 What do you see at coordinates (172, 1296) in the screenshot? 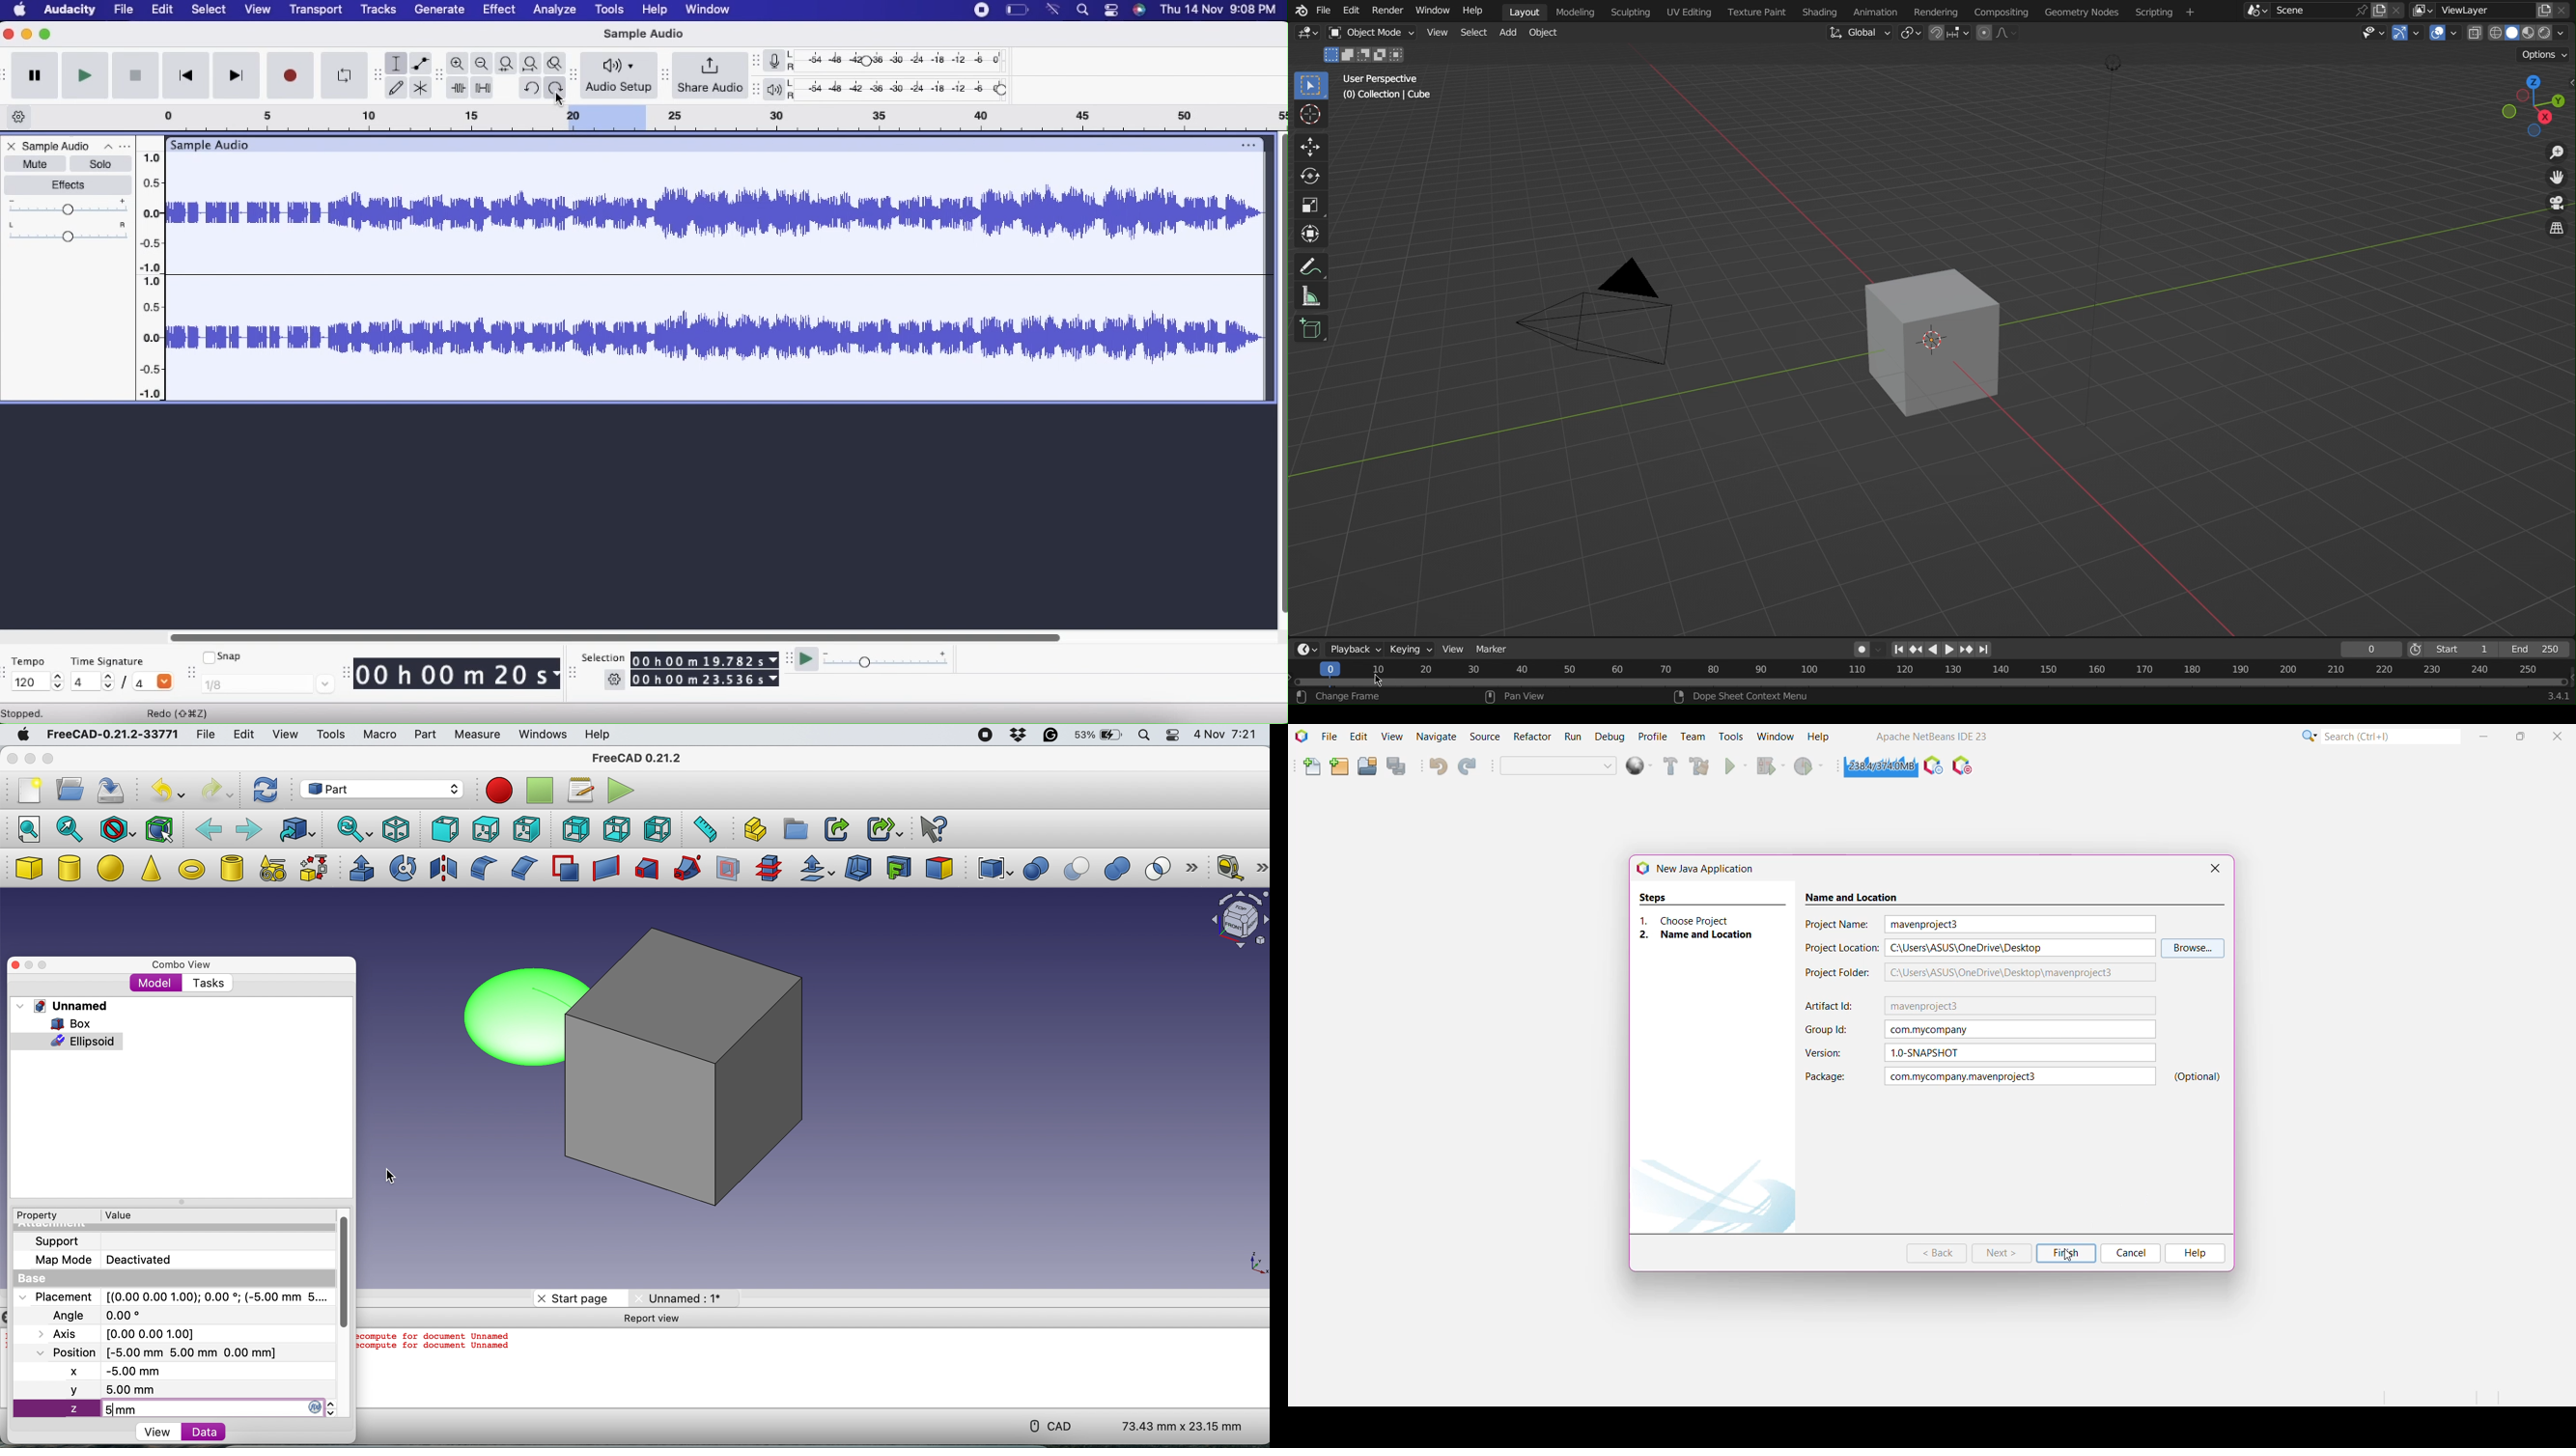
I see `Placement [(0.00 0.00 1.00); 0.00 *, (-5.00 mm 0..` at bounding box center [172, 1296].